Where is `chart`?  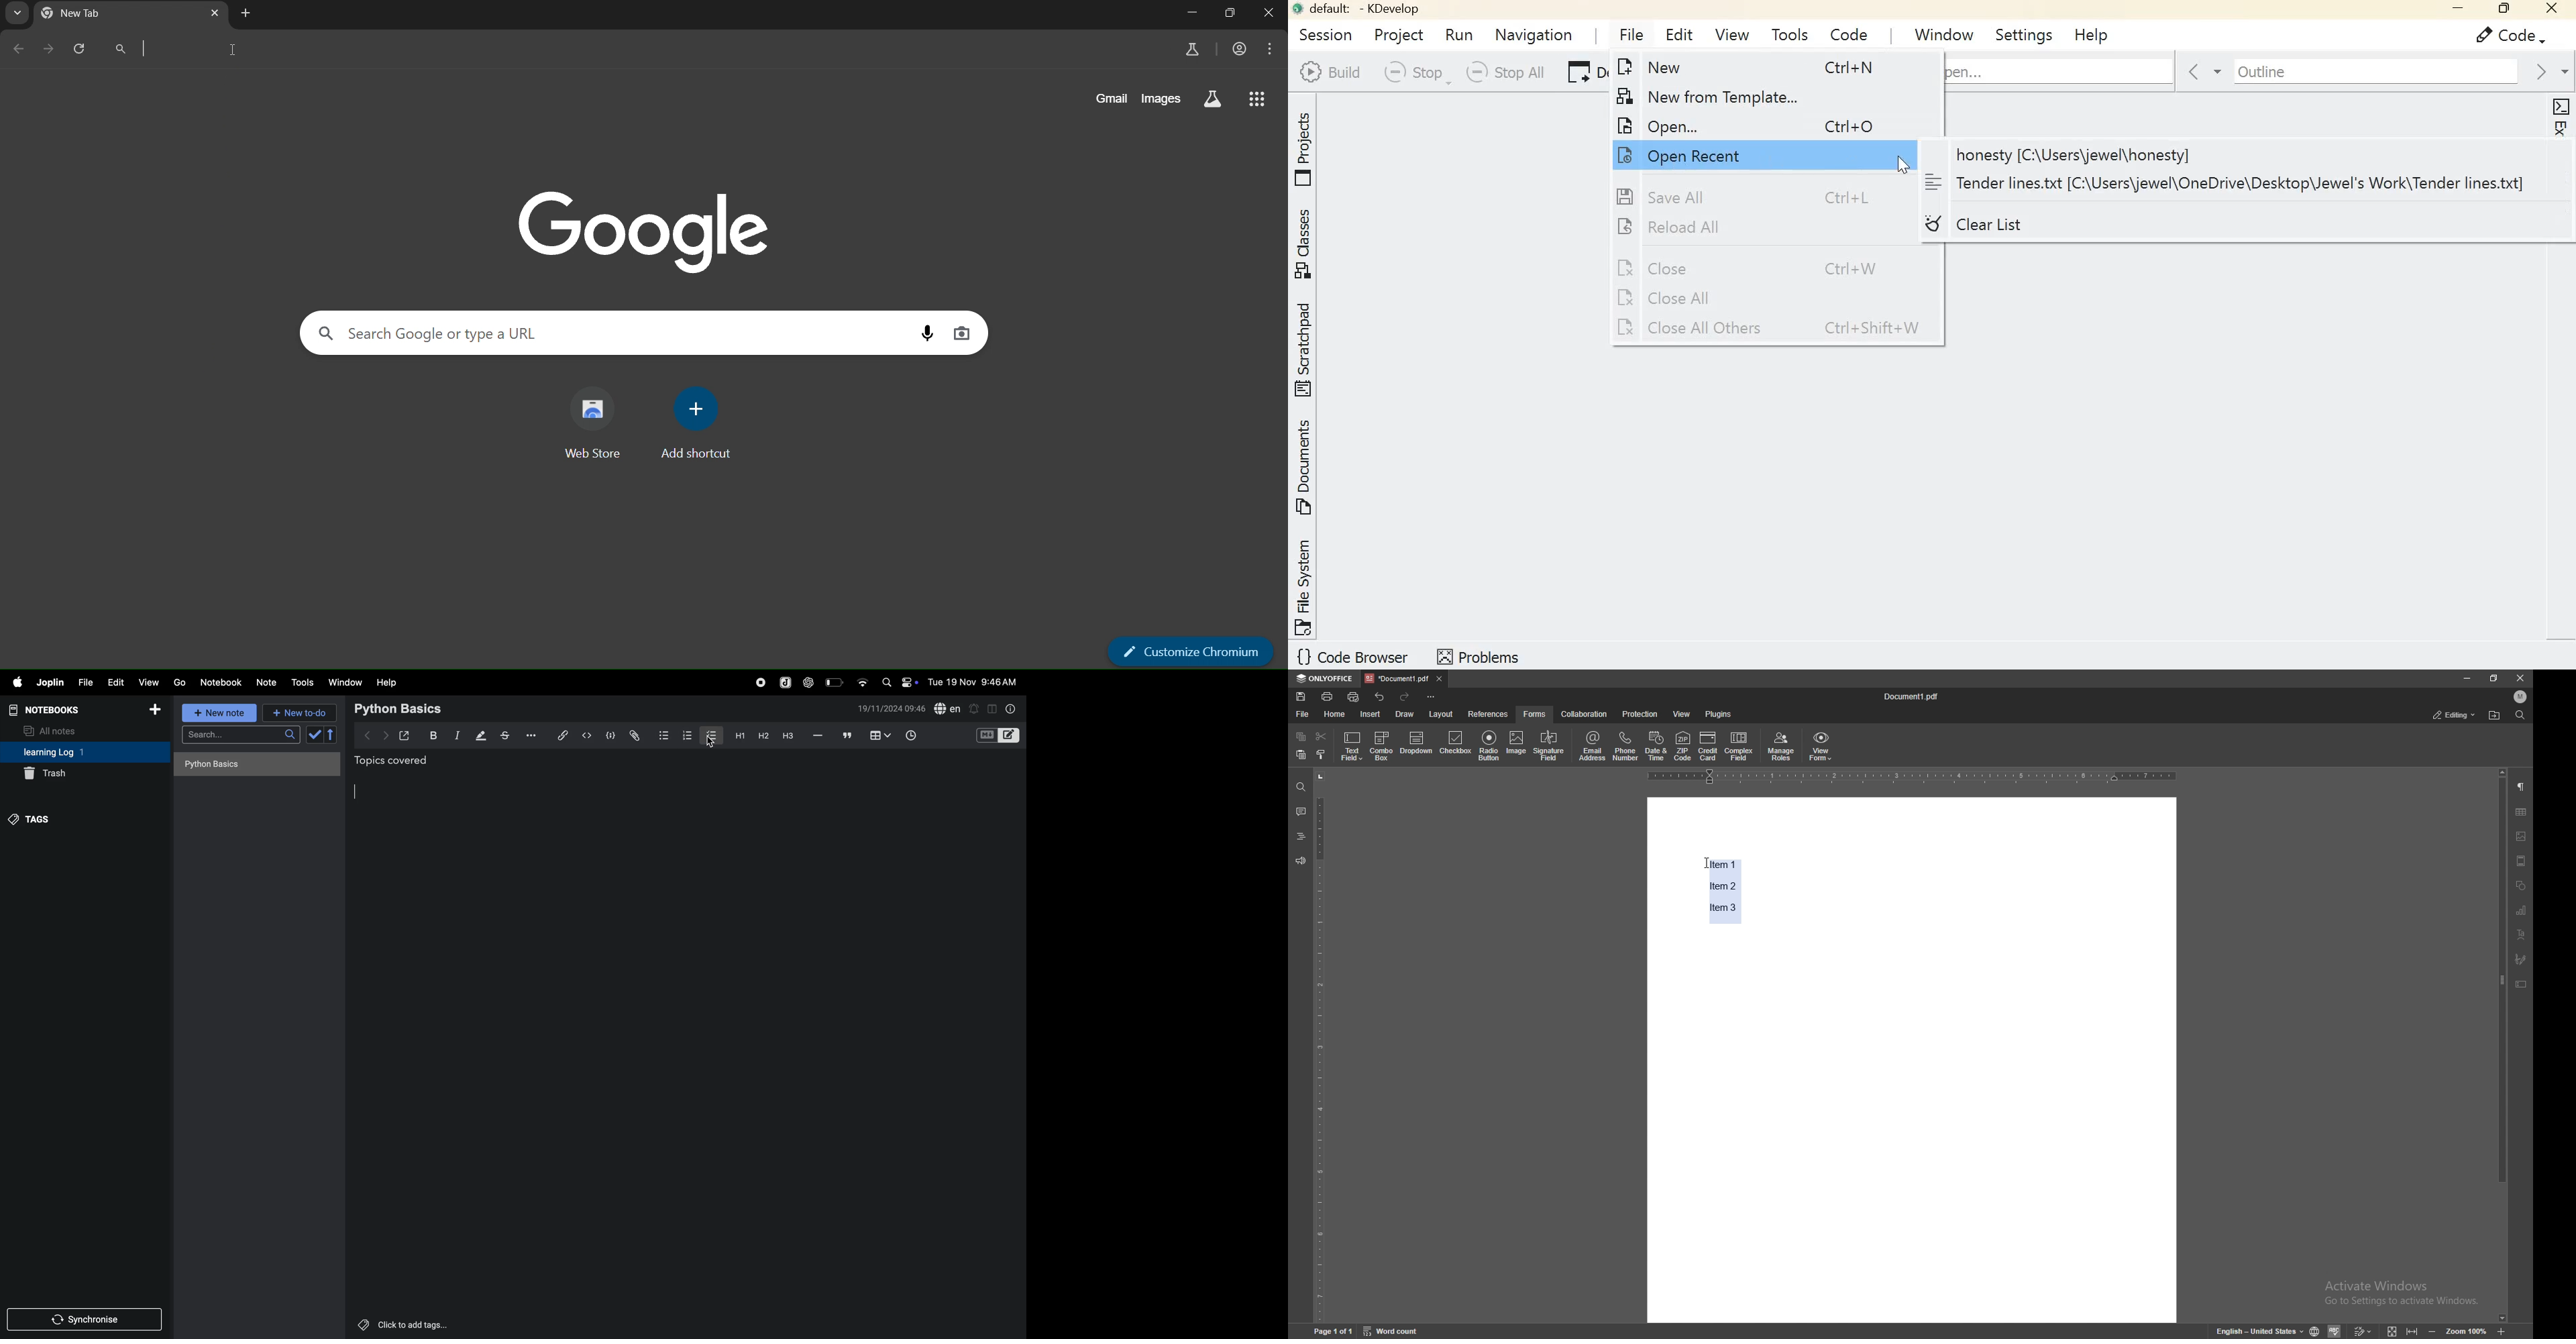 chart is located at coordinates (2523, 910).